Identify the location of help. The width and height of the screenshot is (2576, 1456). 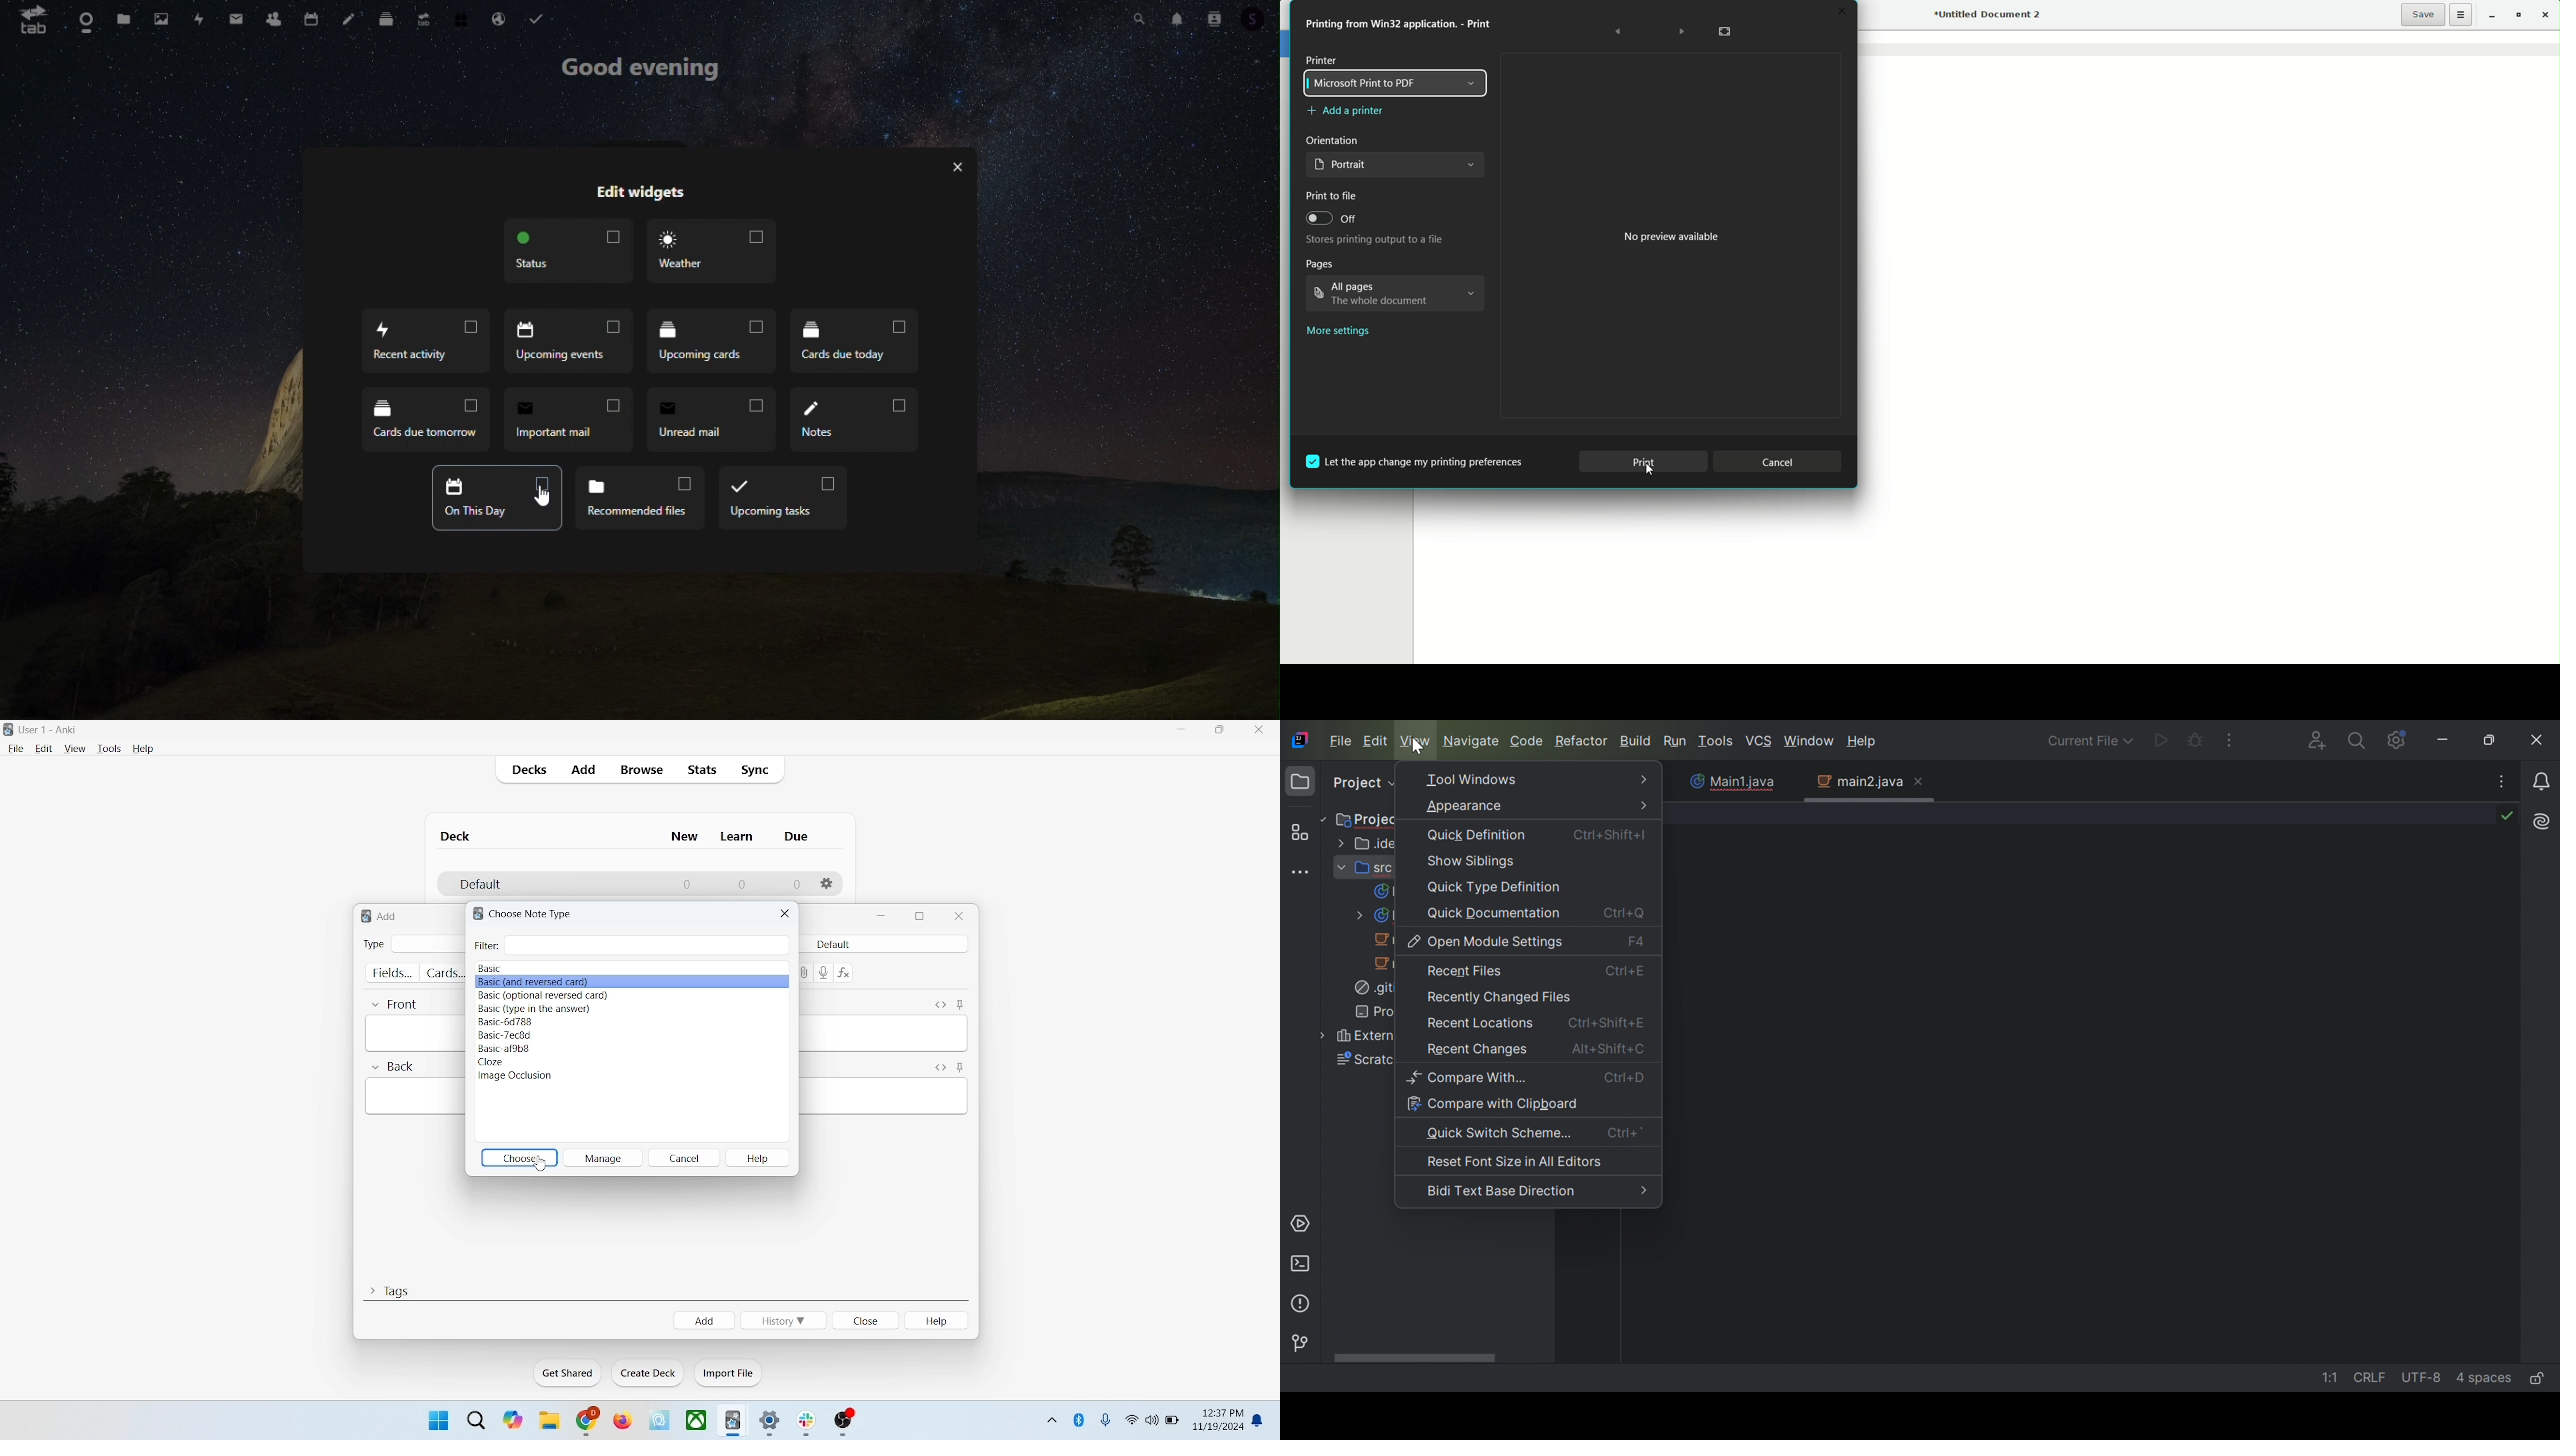
(763, 1160).